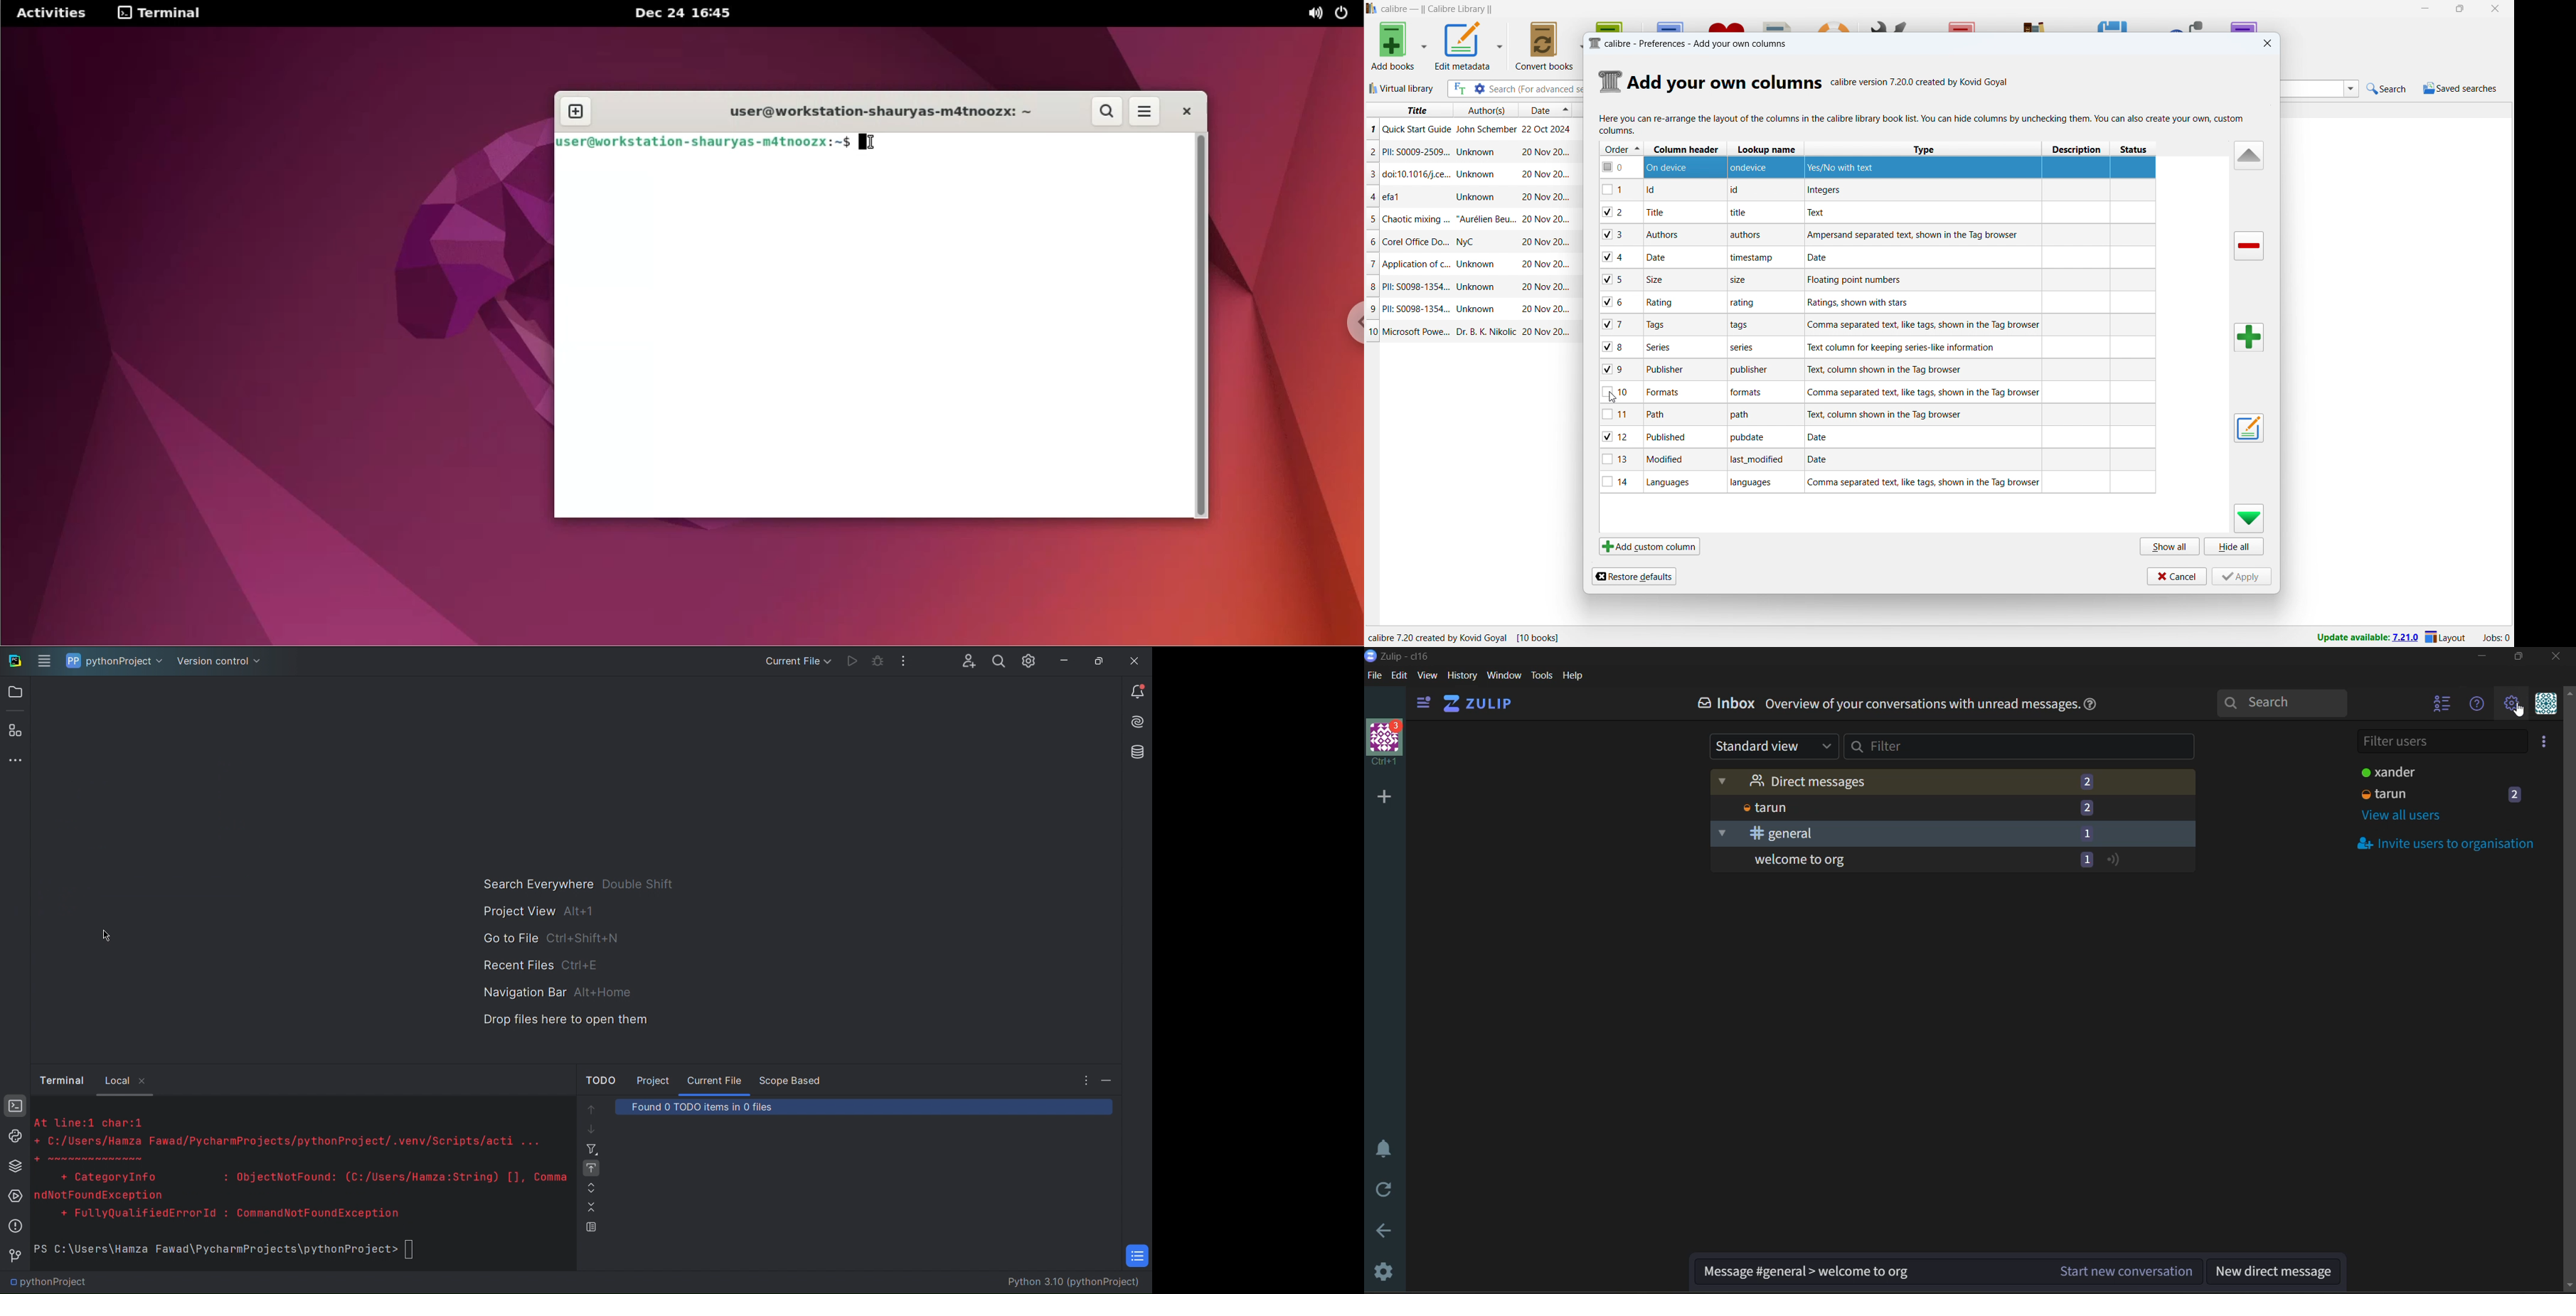 Image resolution: width=2576 pixels, height=1316 pixels. I want to click on direct messages, so click(1889, 782).